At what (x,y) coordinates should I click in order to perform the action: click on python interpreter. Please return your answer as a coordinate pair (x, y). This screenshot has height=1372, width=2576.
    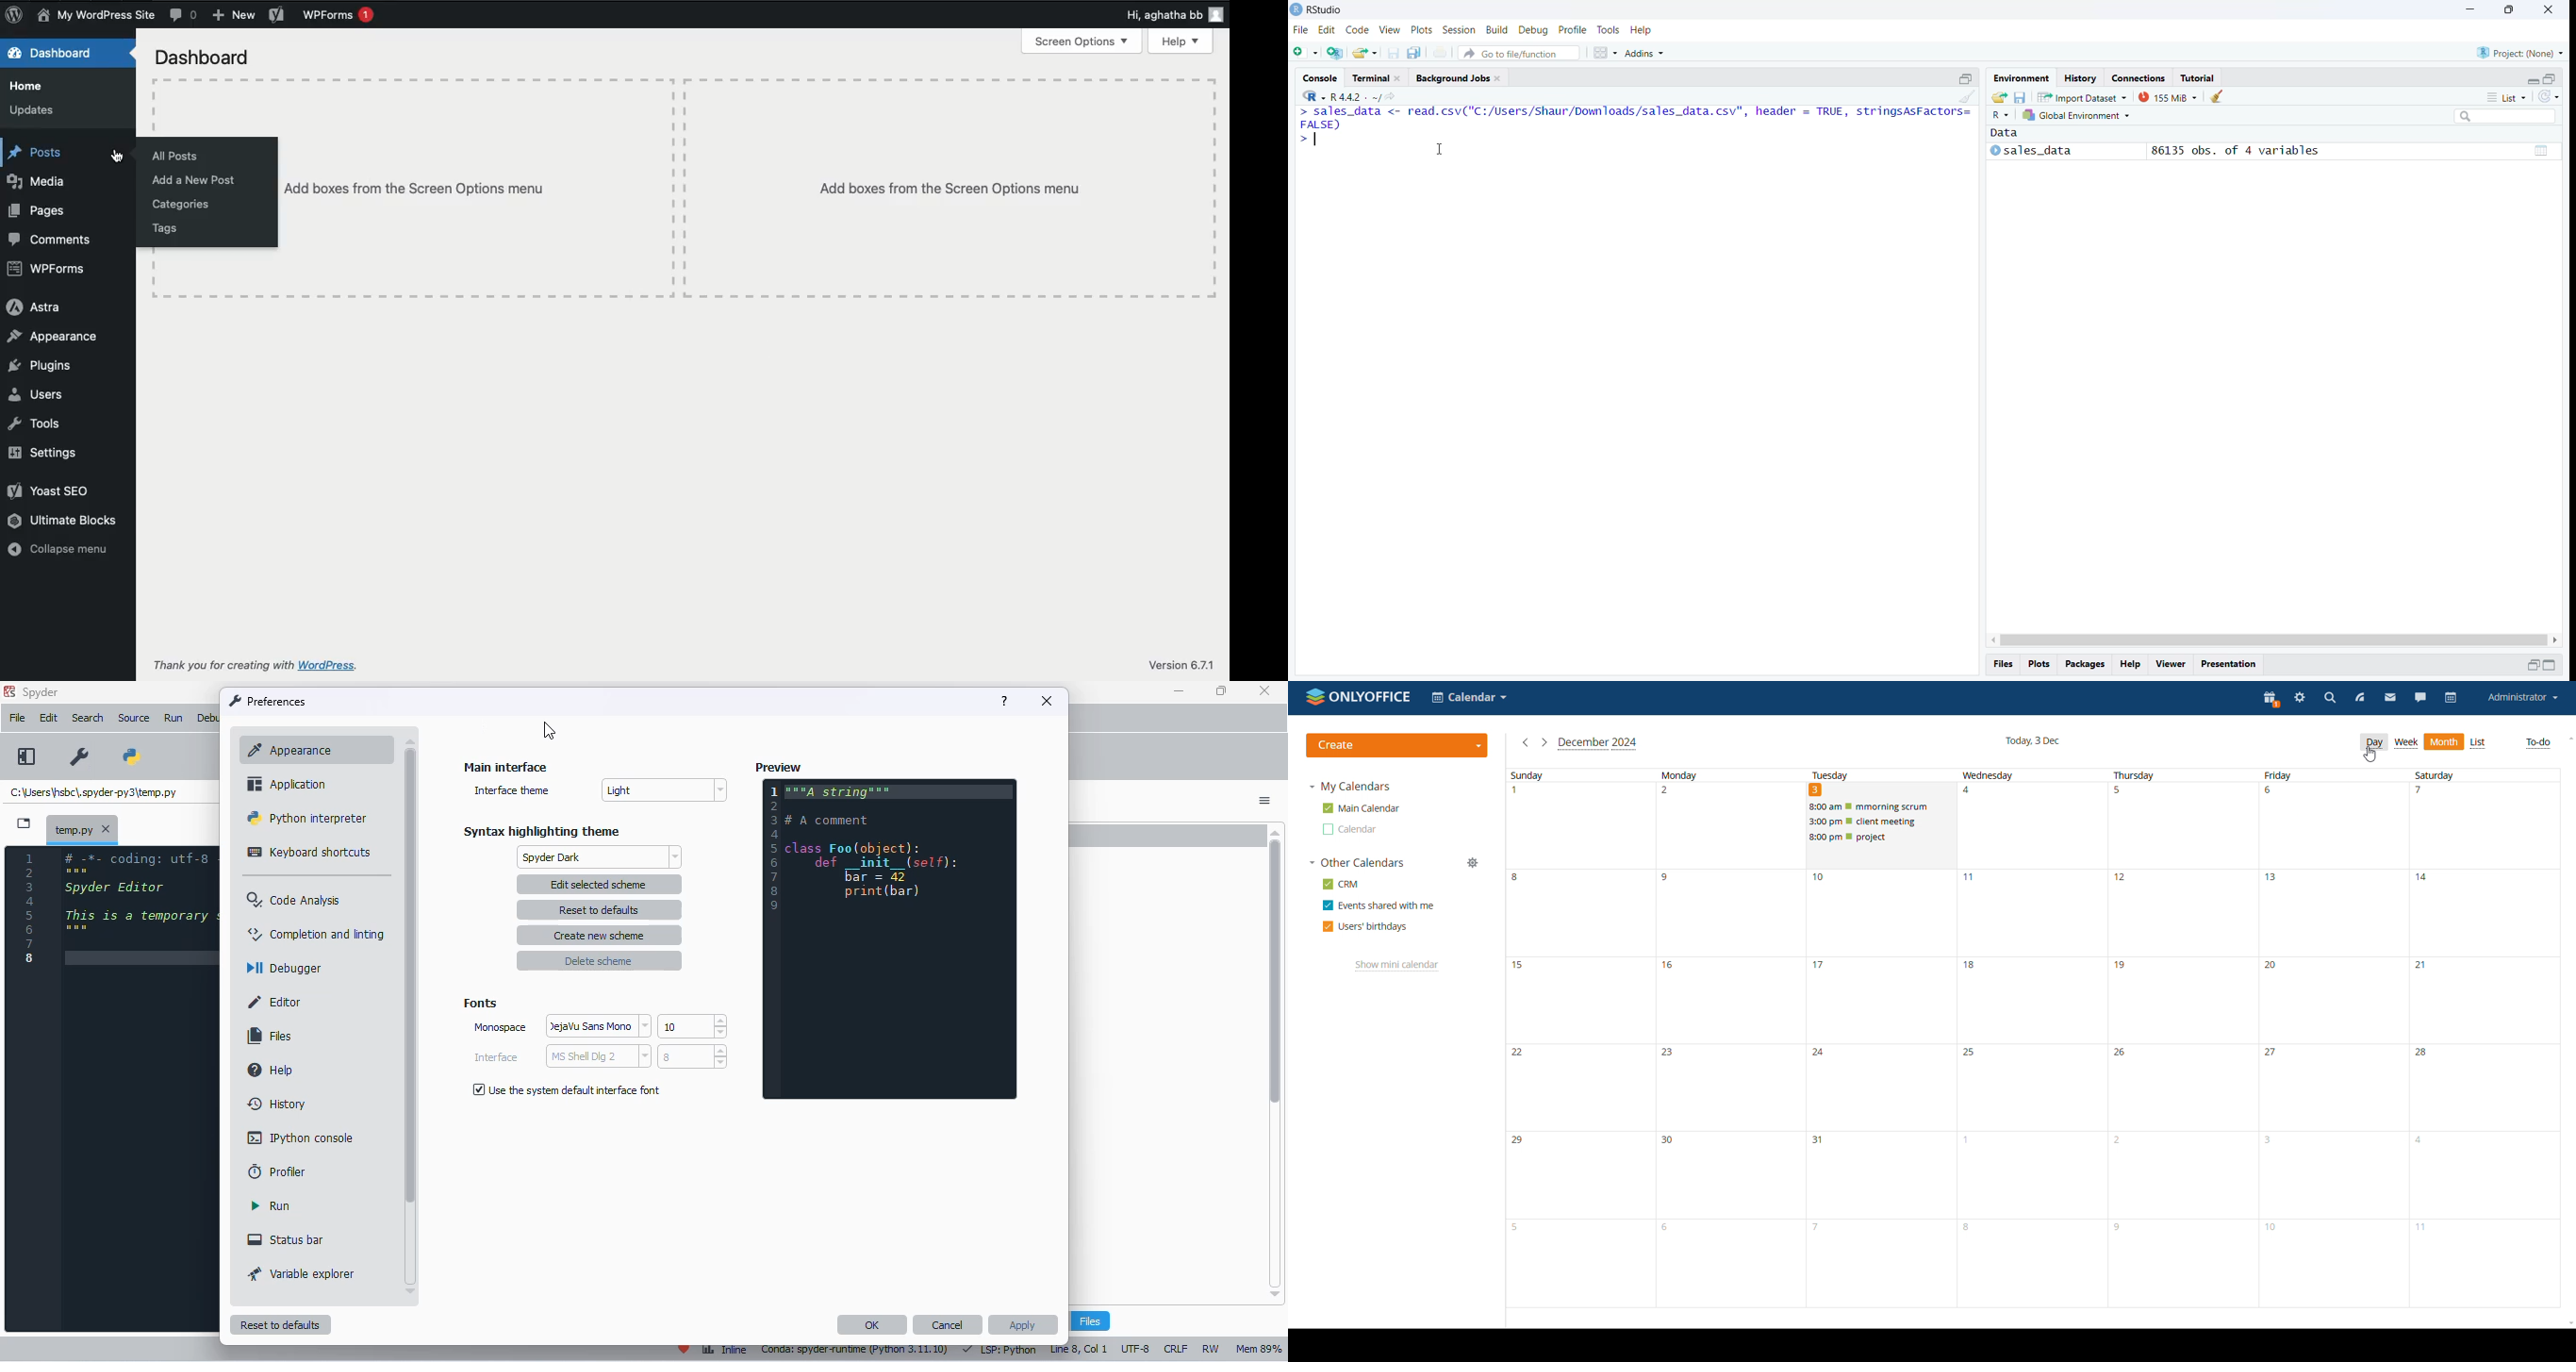
    Looking at the image, I should click on (306, 818).